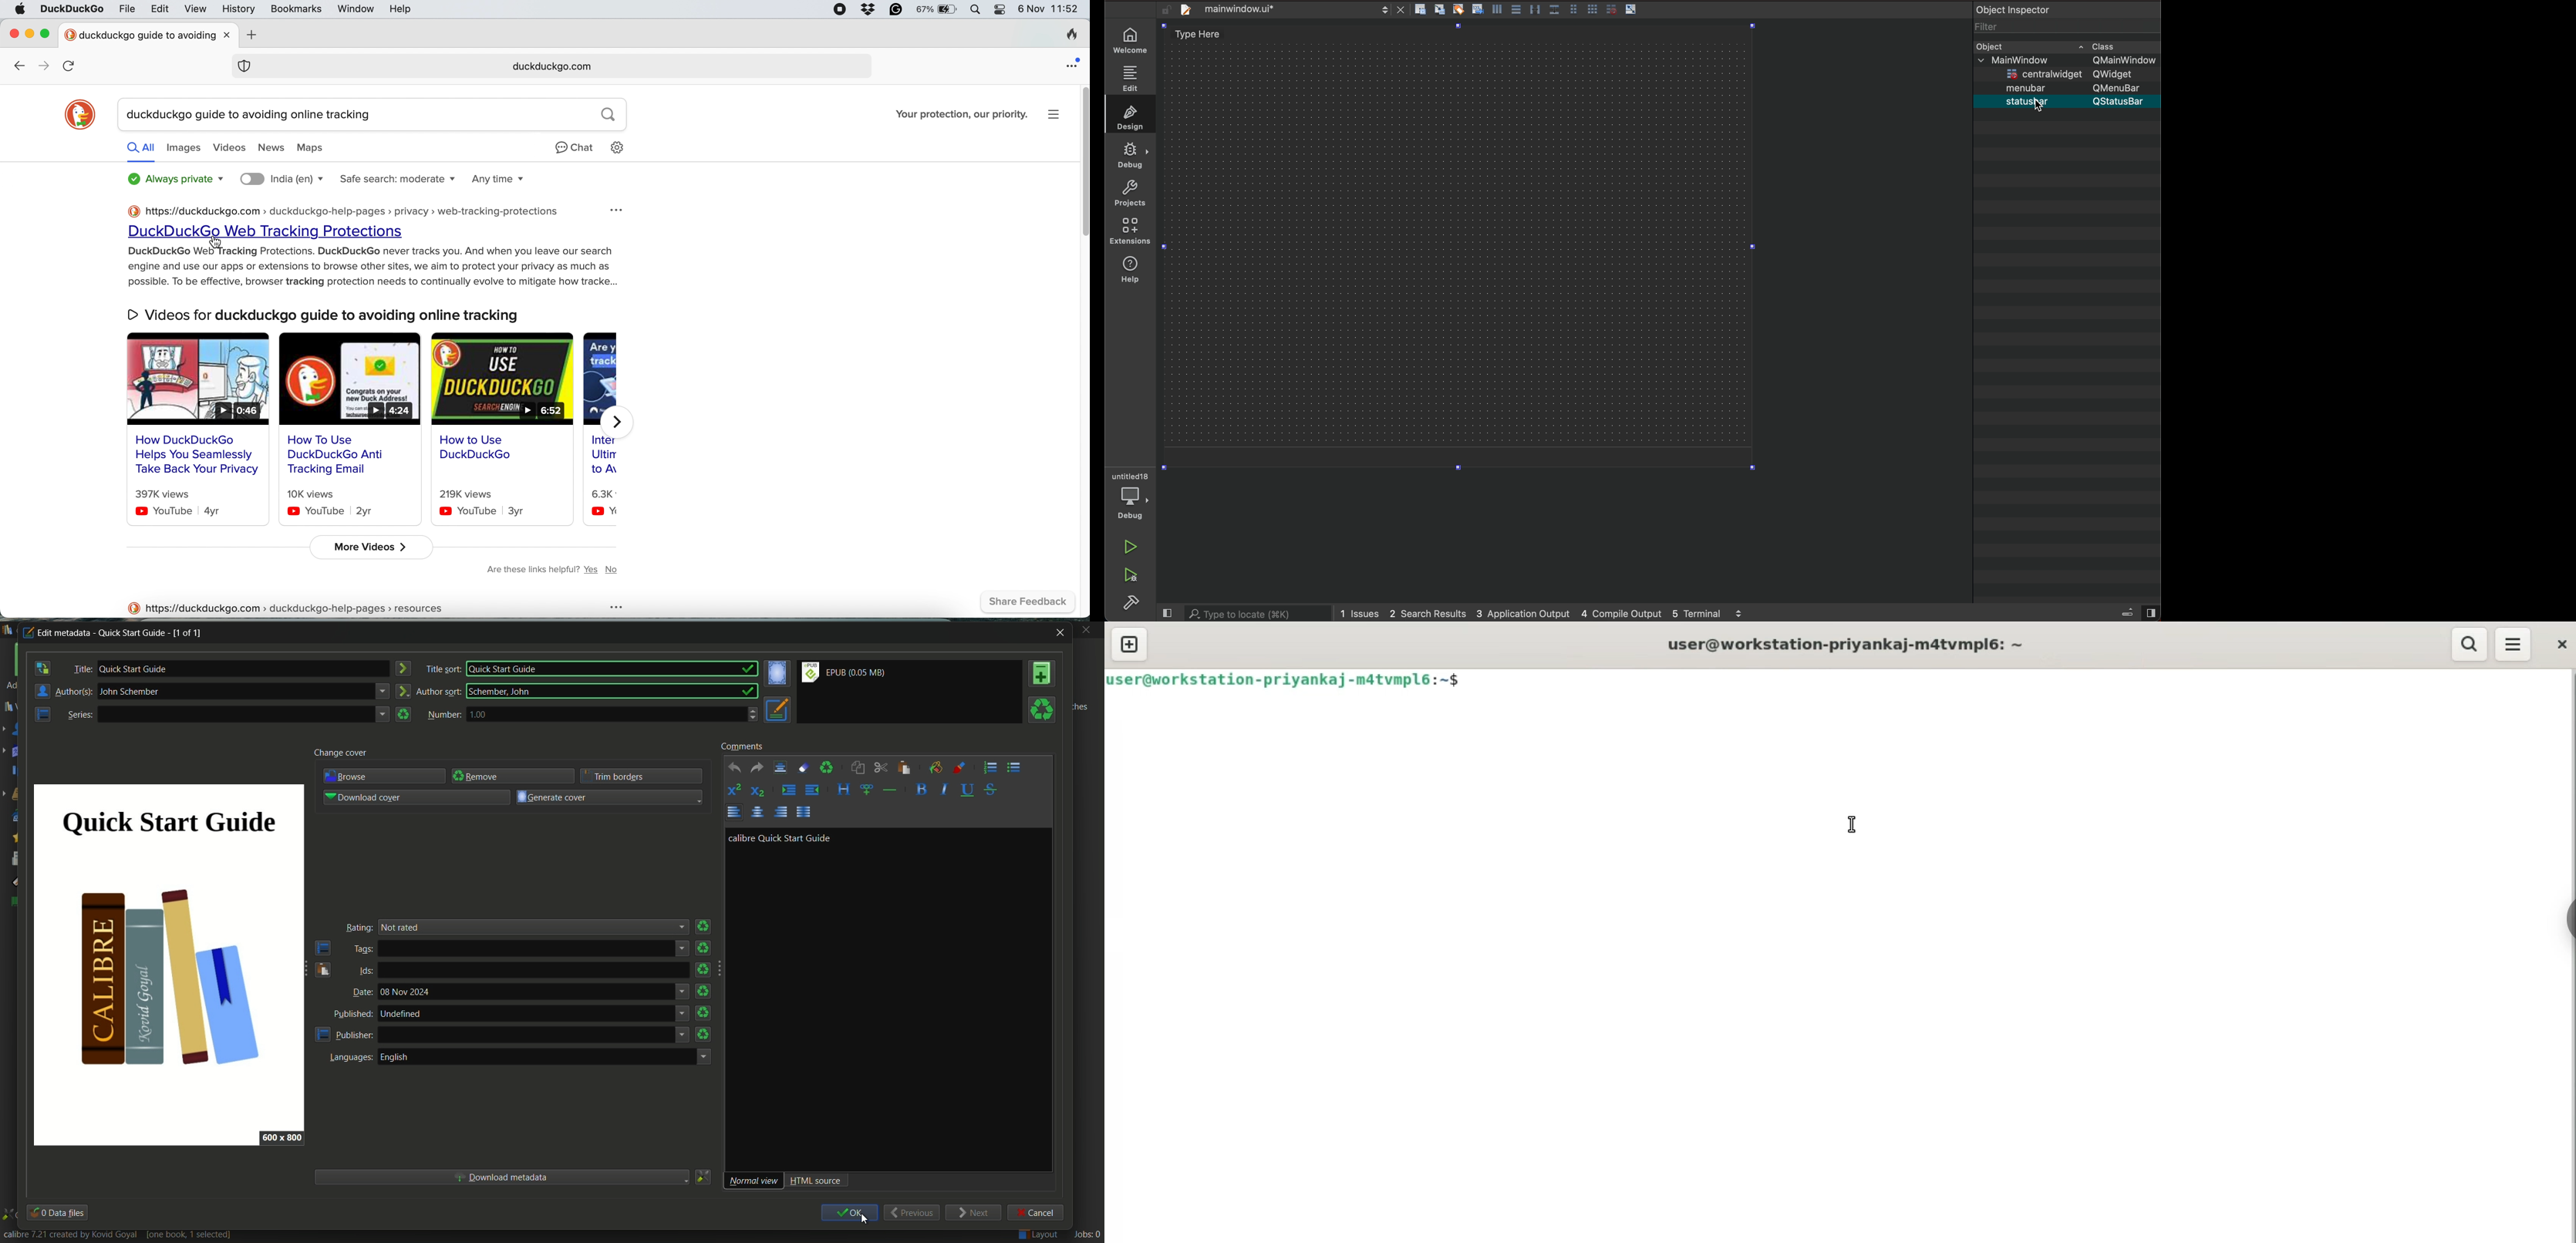 This screenshot has height=1260, width=2576. Describe the element at coordinates (858, 674) in the screenshot. I see `file` at that location.